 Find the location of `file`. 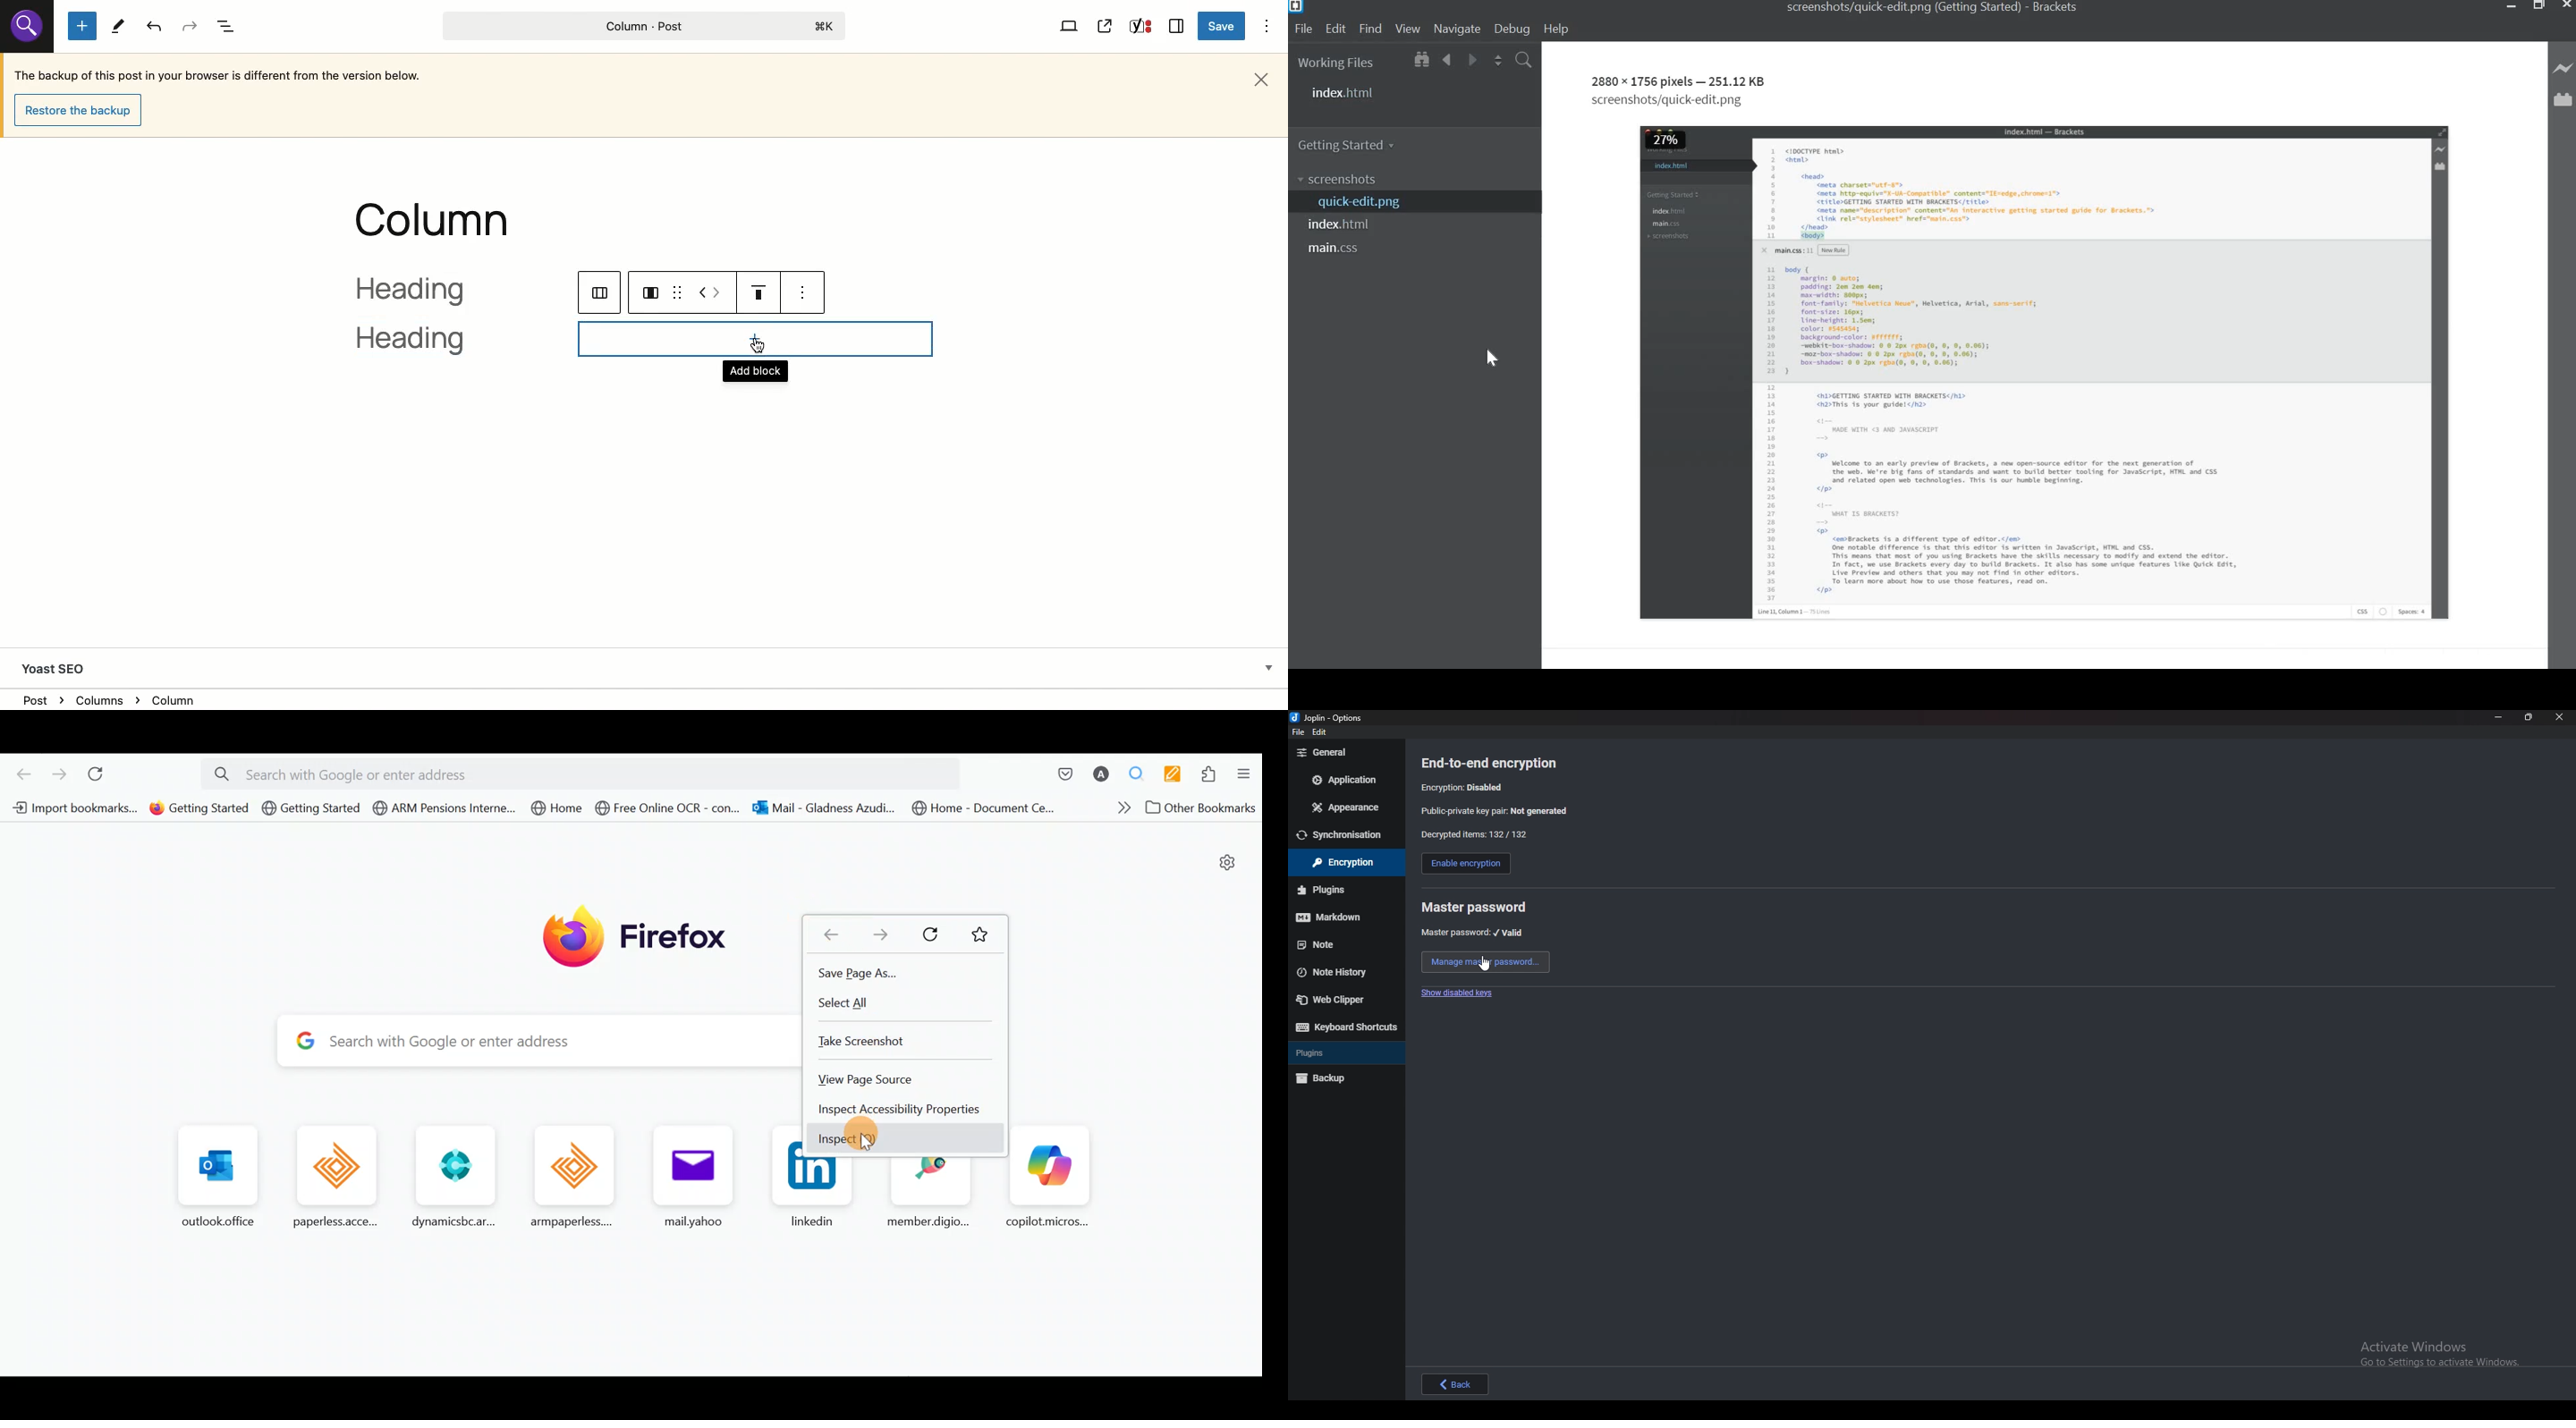

file is located at coordinates (1299, 733).